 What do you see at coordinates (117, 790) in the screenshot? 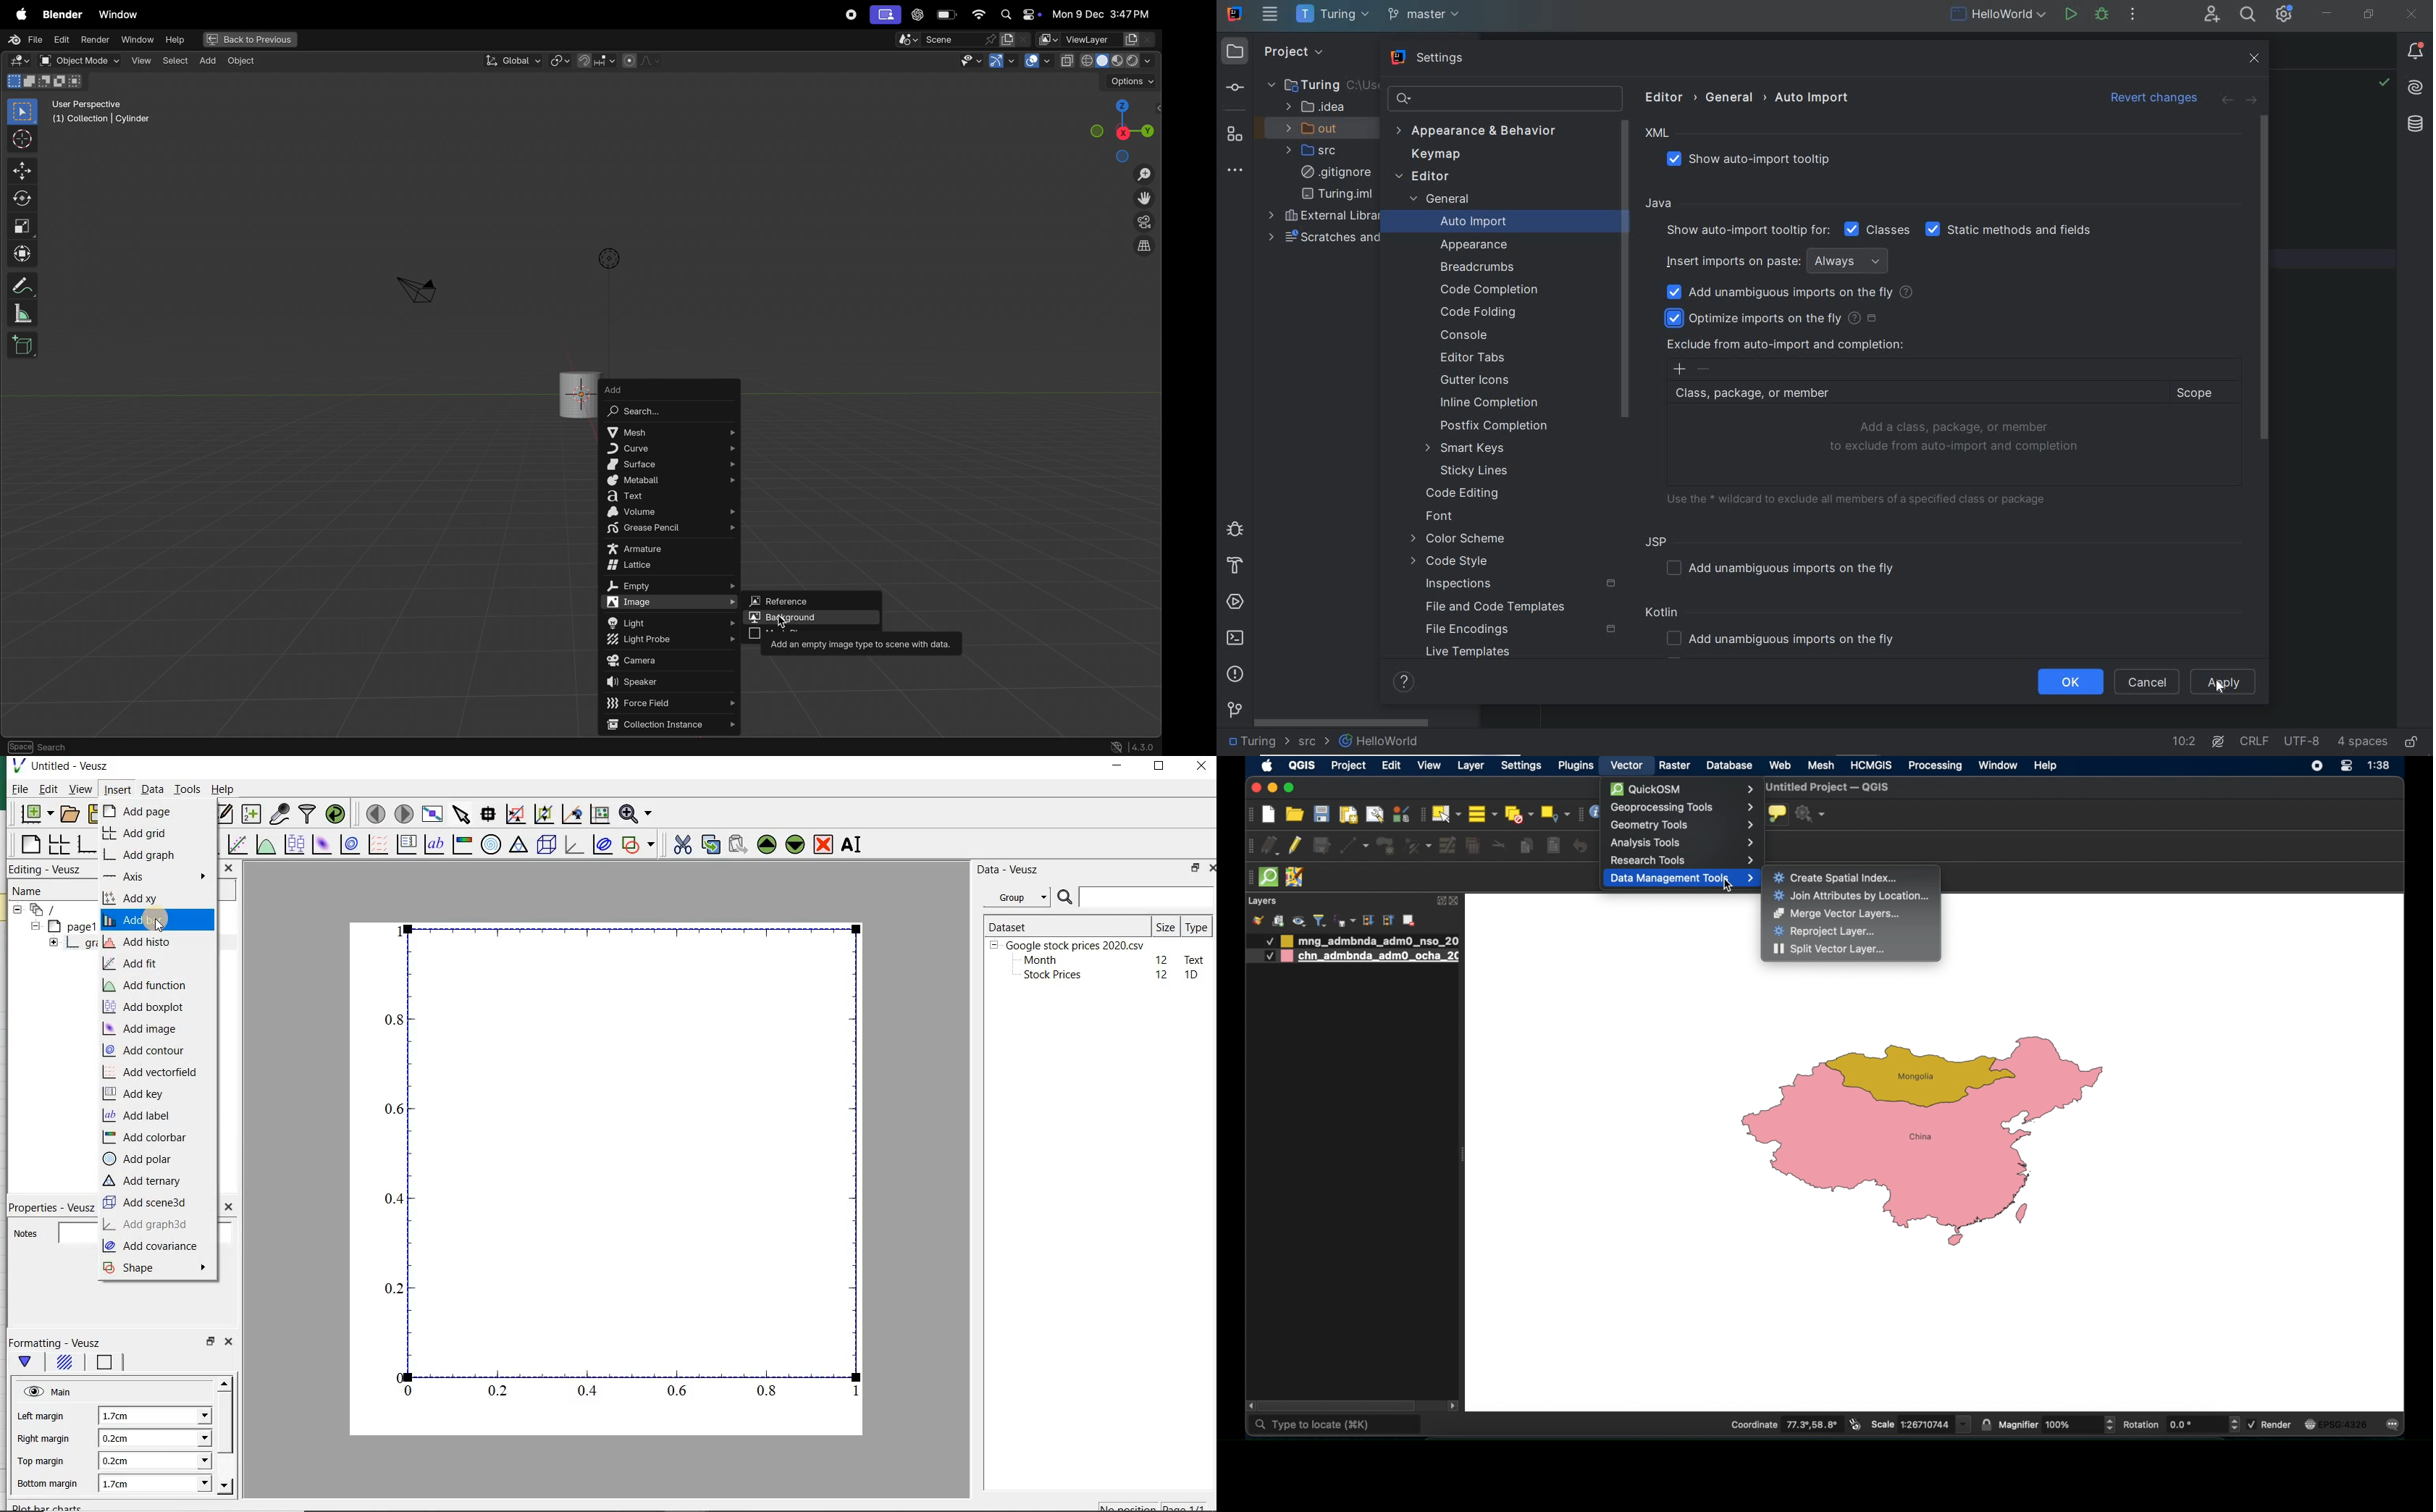
I see `insert` at bounding box center [117, 790].